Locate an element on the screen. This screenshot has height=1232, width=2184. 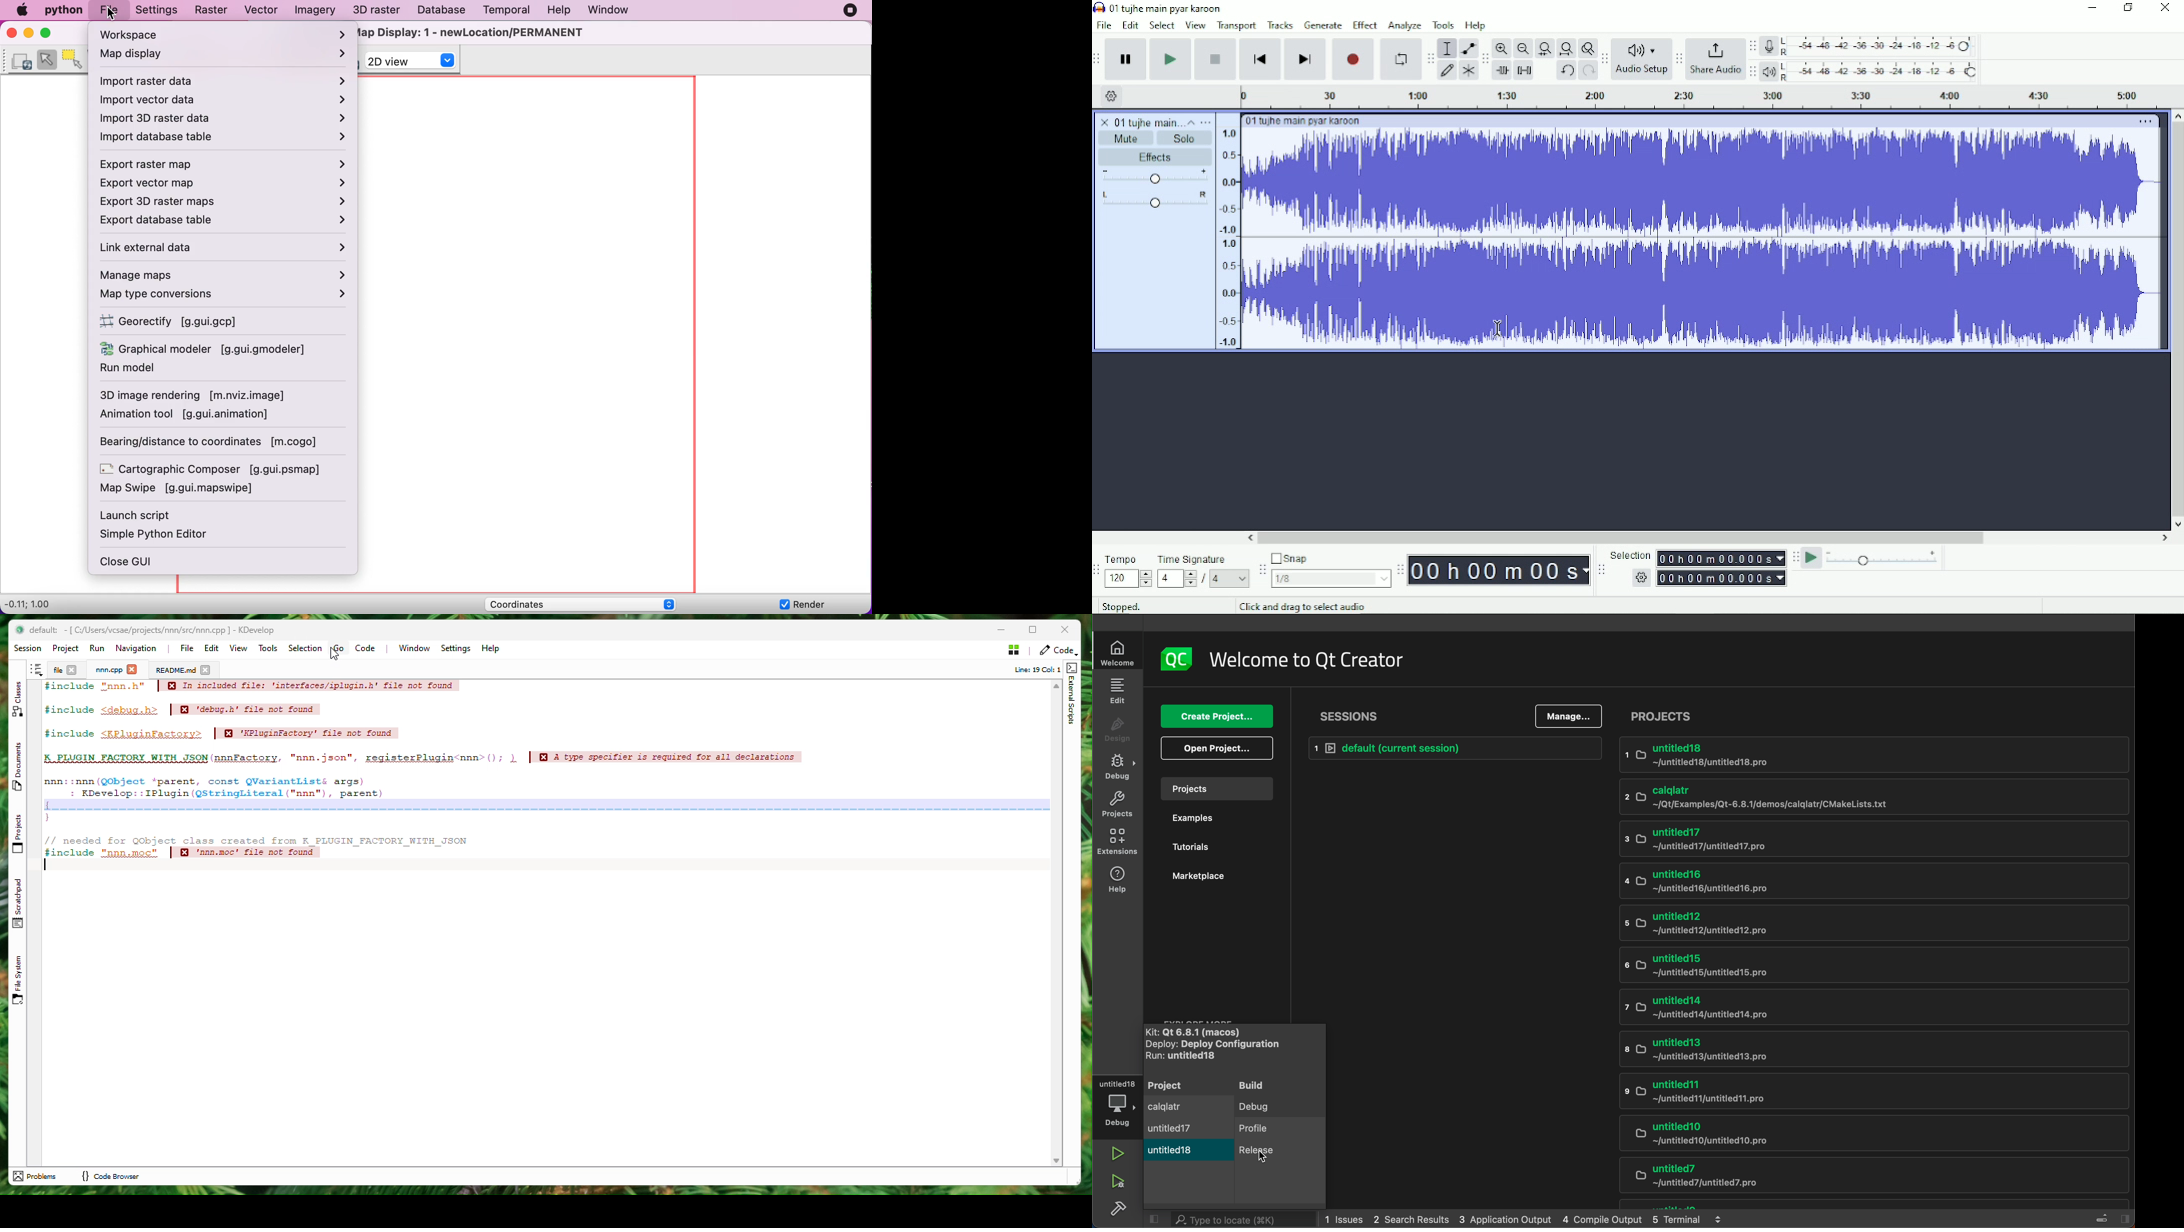
Cursor is located at coordinates (1498, 329).